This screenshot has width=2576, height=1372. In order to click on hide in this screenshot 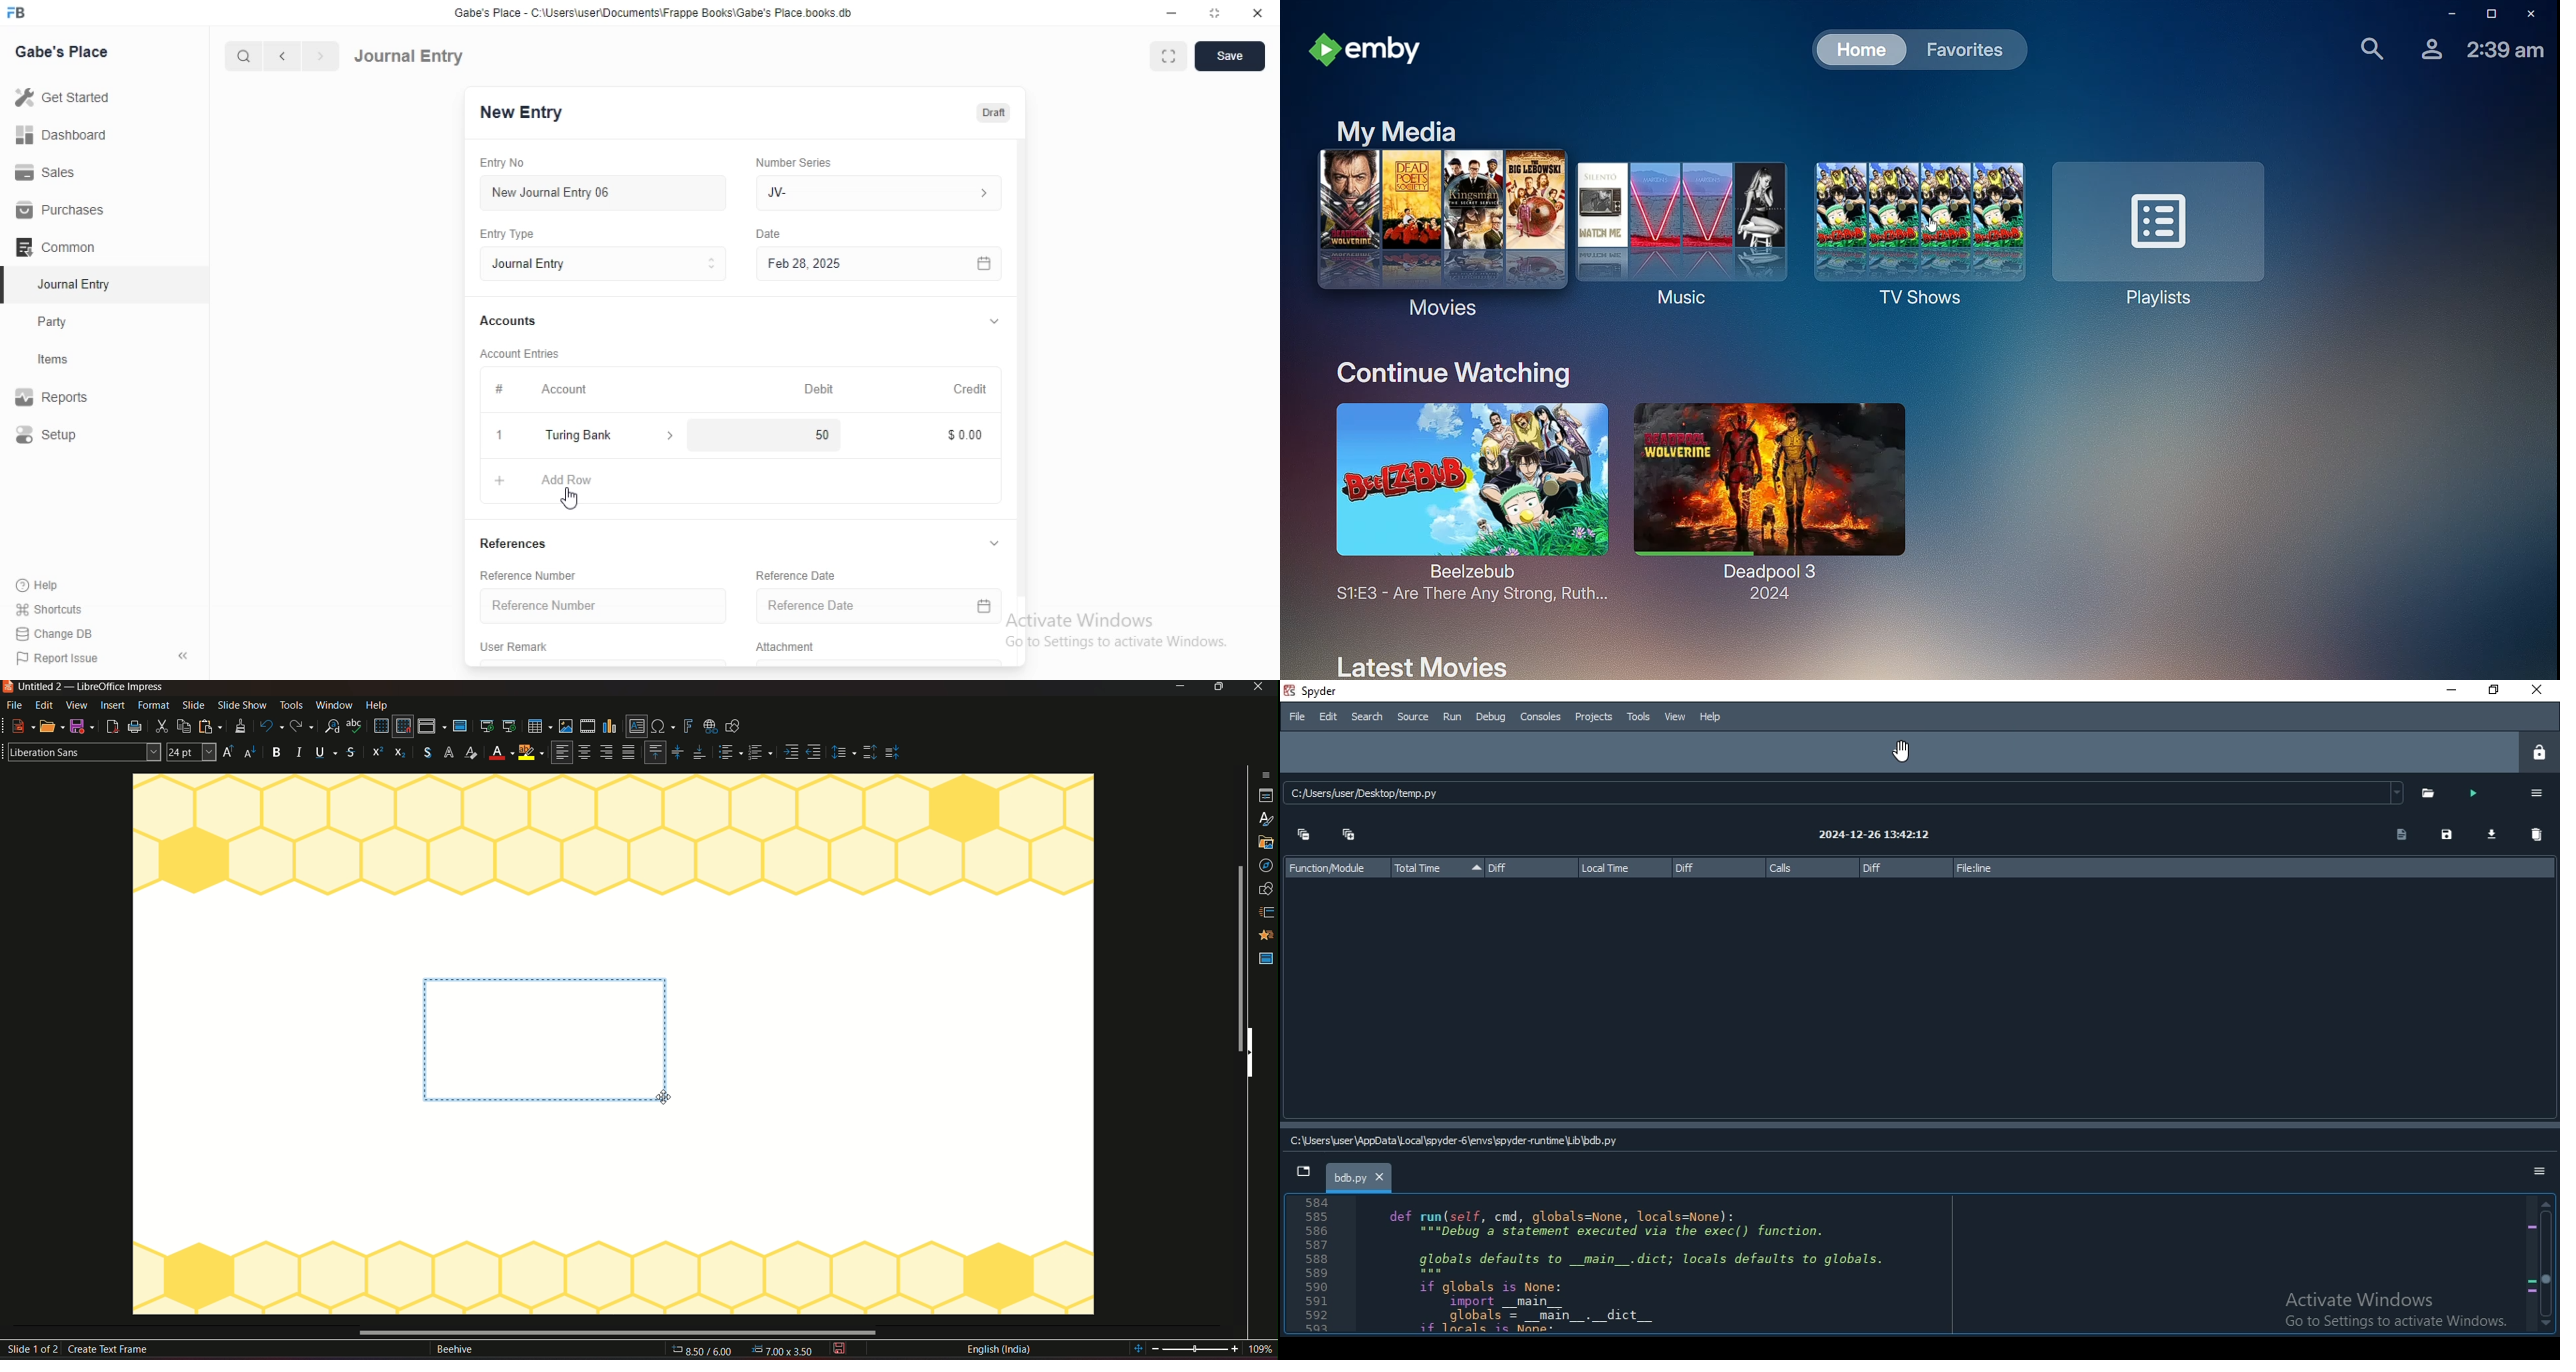, I will do `click(179, 657)`.